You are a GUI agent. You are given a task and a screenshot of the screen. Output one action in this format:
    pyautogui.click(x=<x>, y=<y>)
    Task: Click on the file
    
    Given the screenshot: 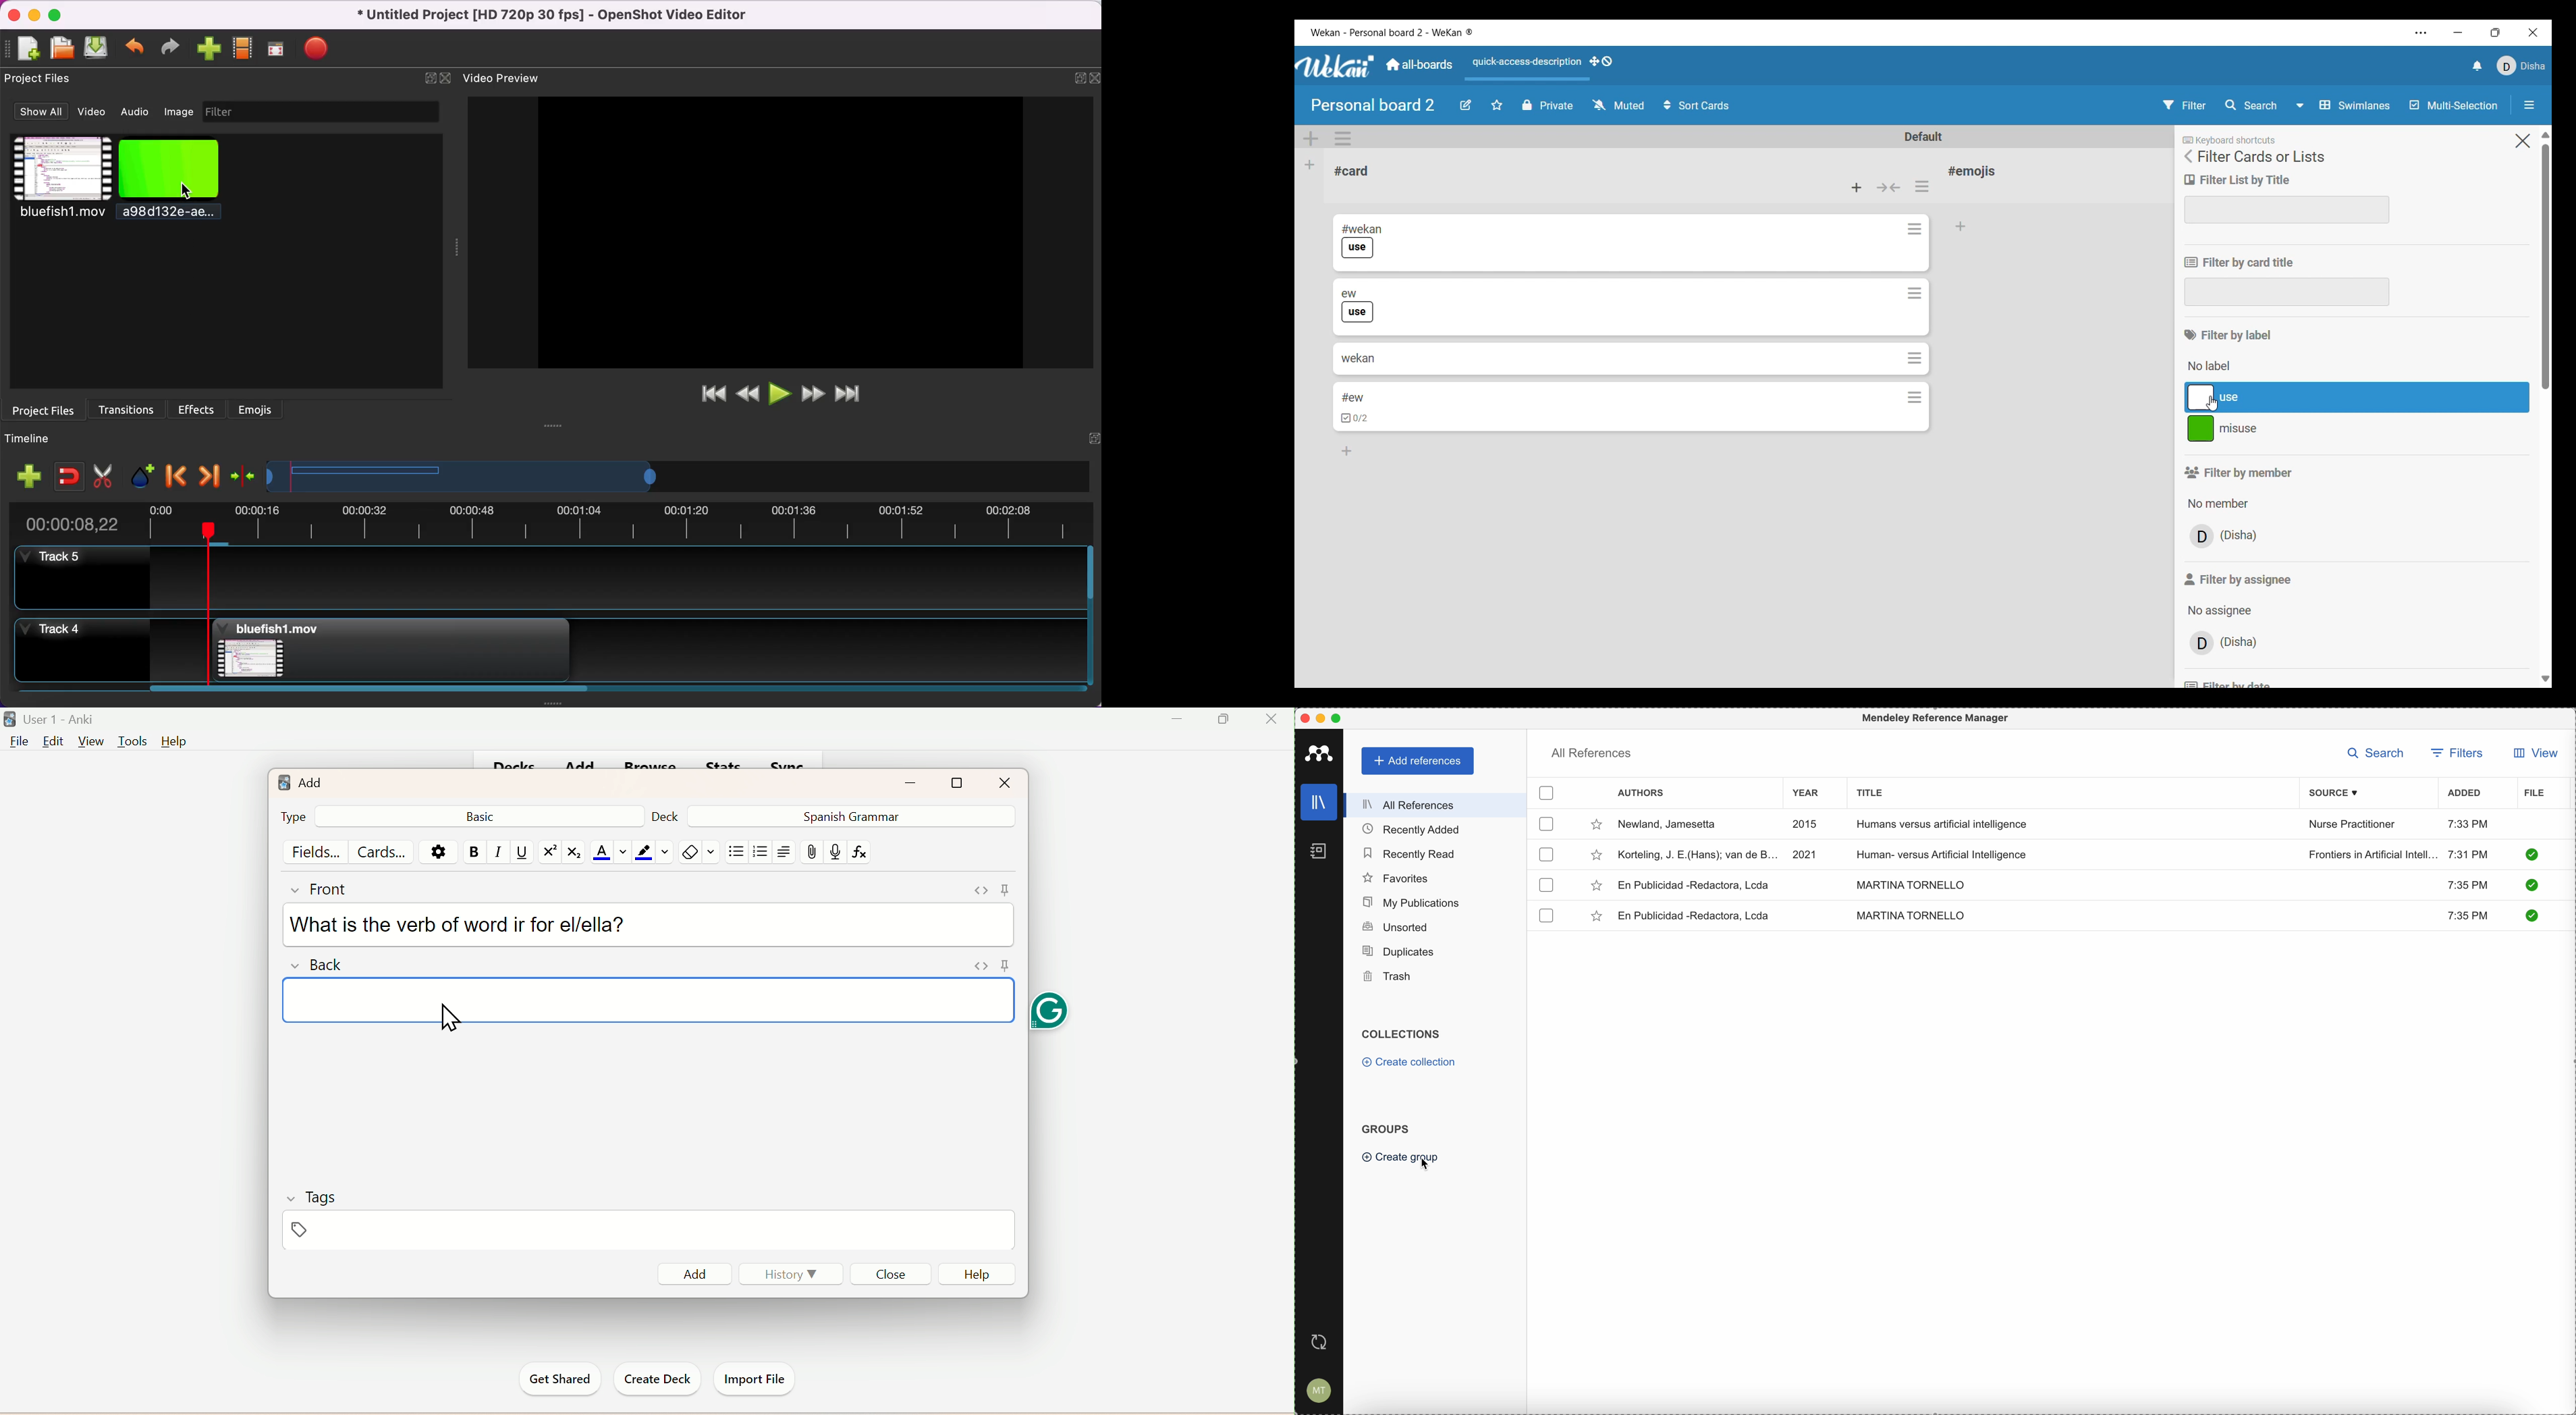 What is the action you would take?
    pyautogui.click(x=2535, y=793)
    